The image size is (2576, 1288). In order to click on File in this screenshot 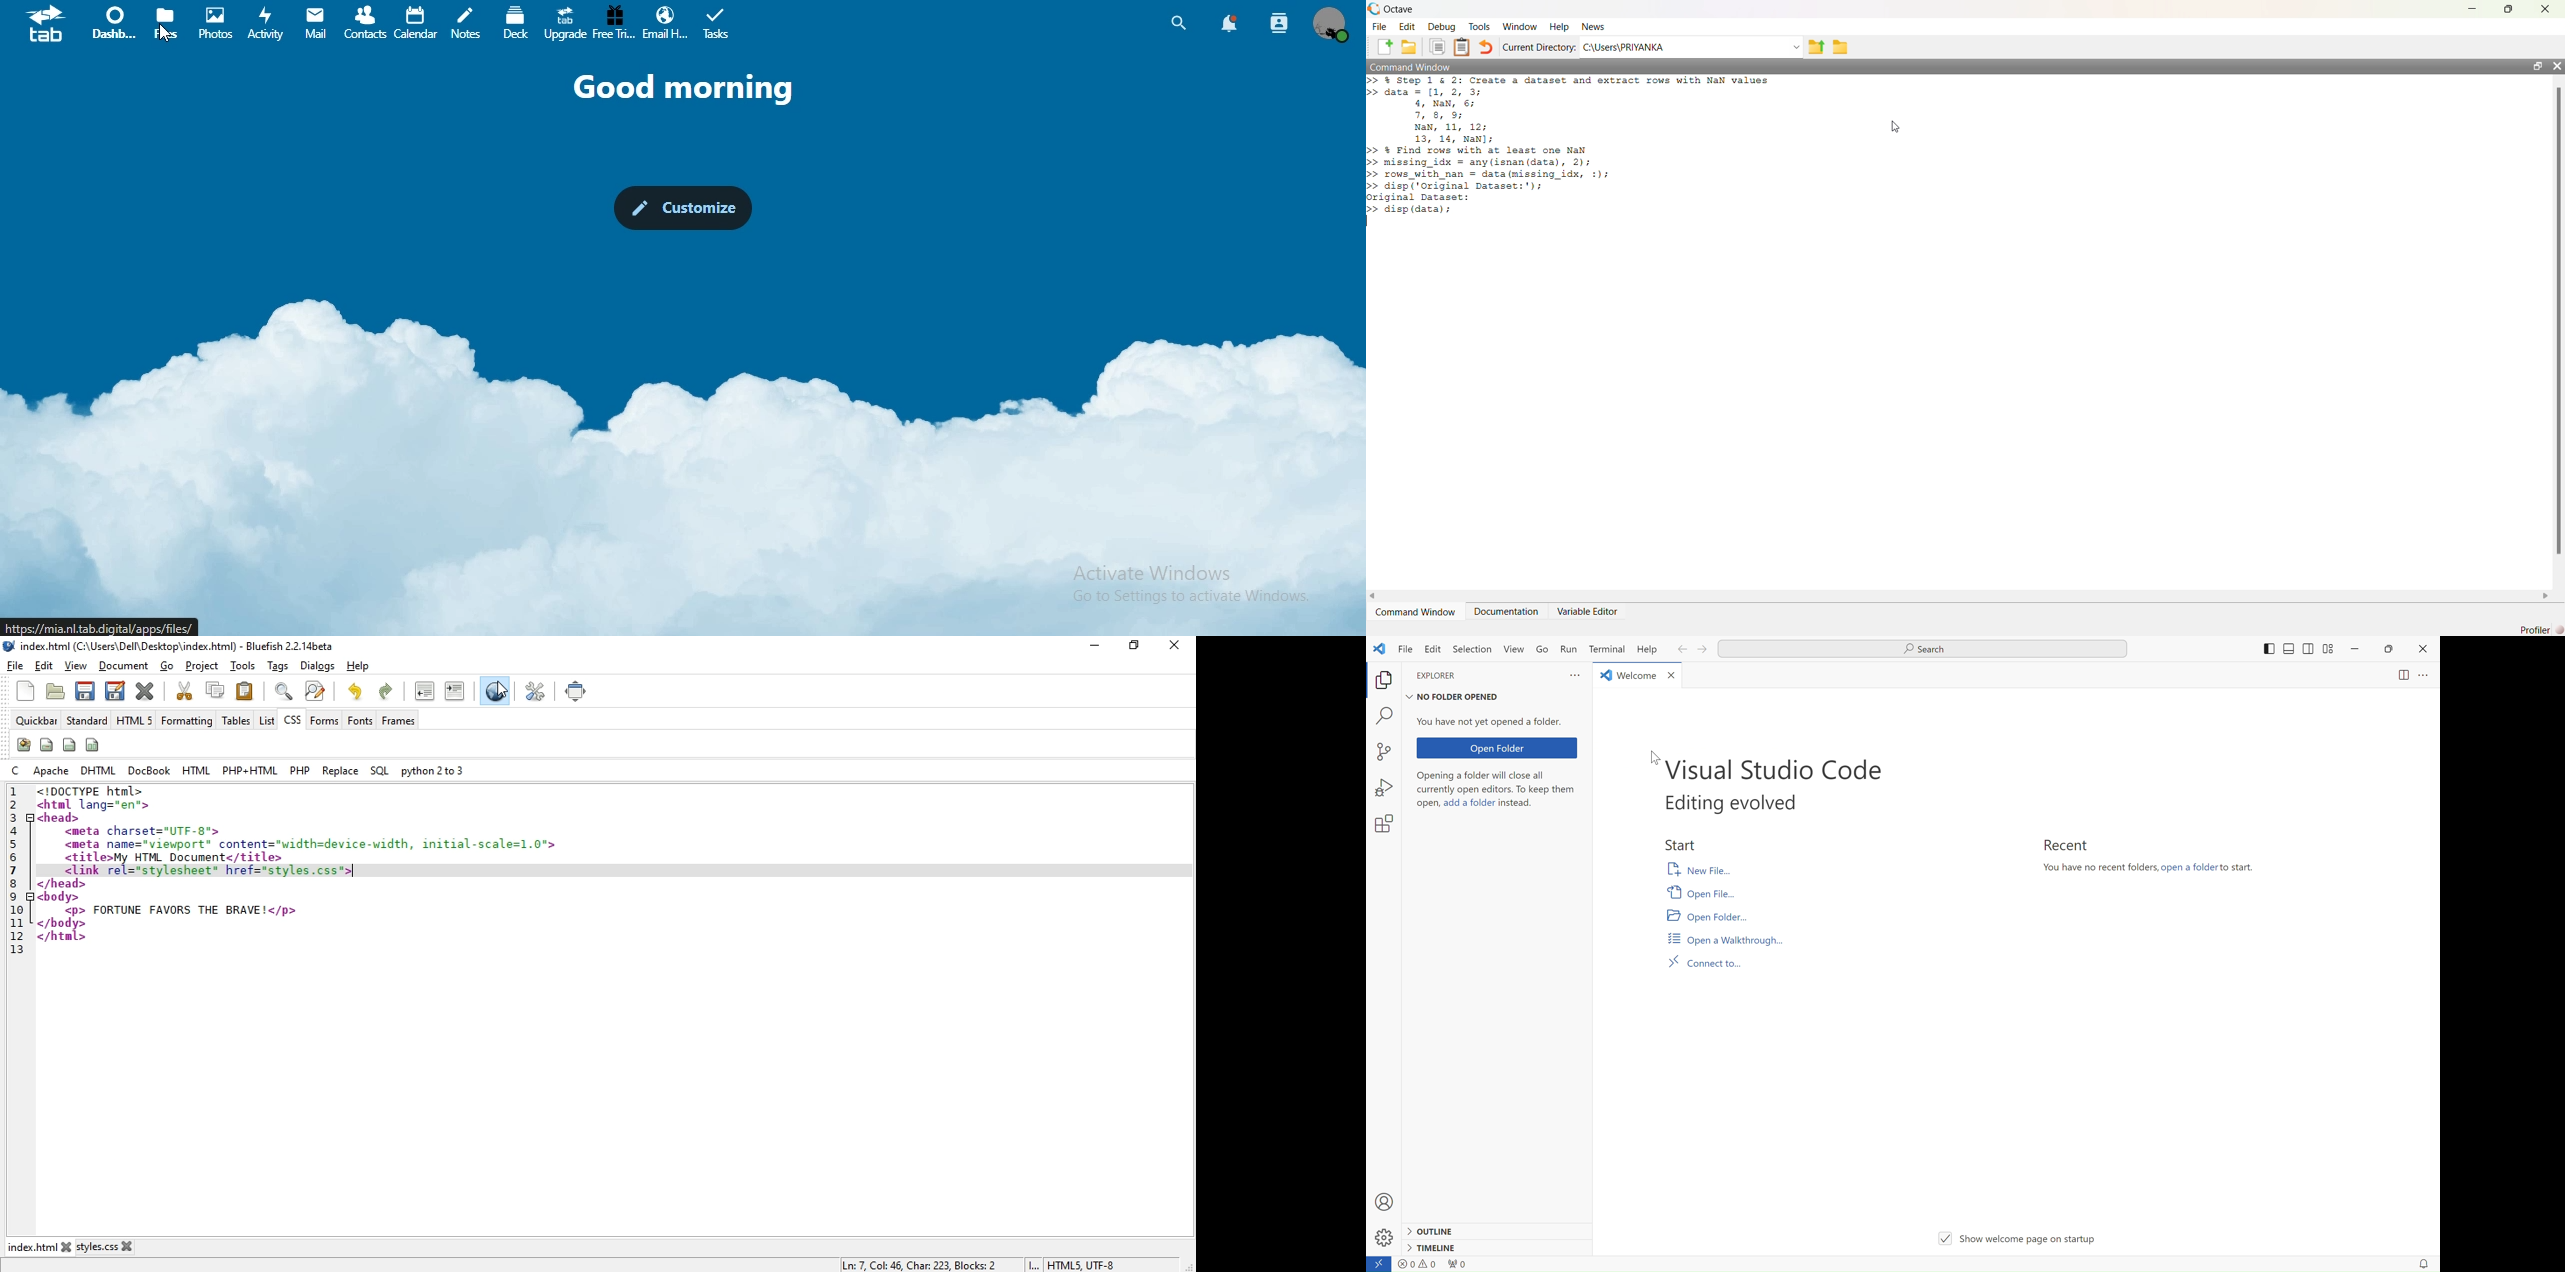, I will do `click(1379, 27)`.